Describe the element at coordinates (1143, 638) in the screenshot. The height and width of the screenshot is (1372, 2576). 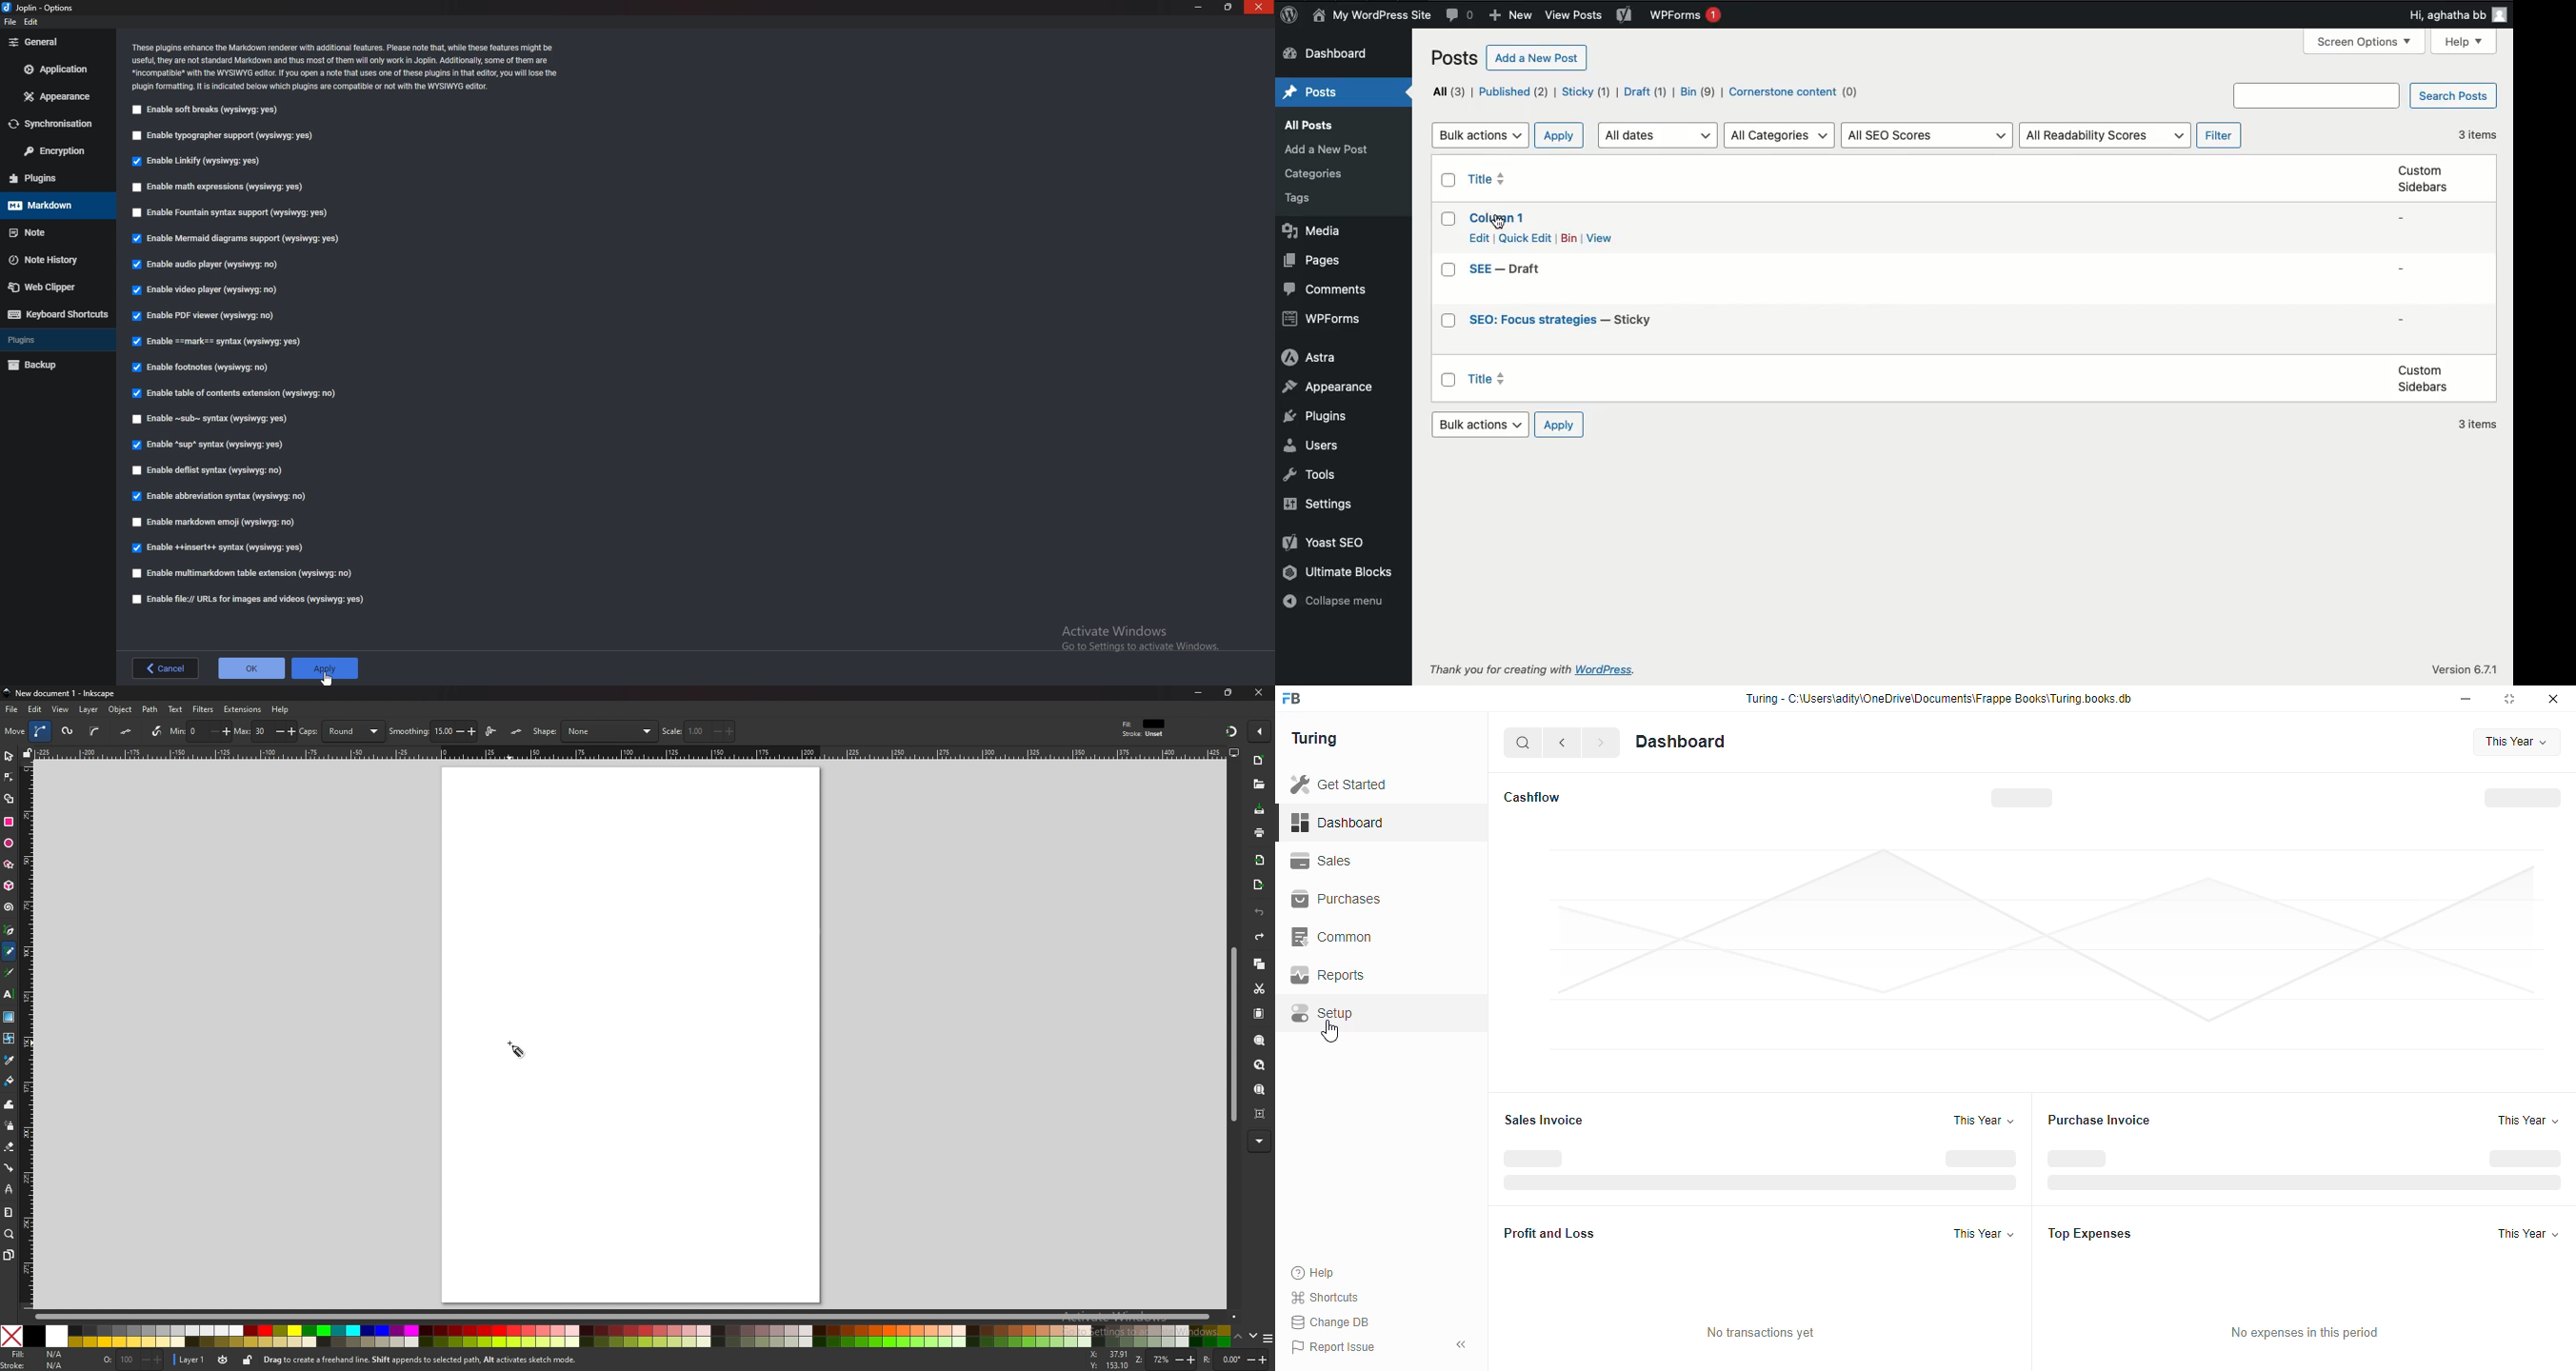
I see `Activate windows pop up` at that location.